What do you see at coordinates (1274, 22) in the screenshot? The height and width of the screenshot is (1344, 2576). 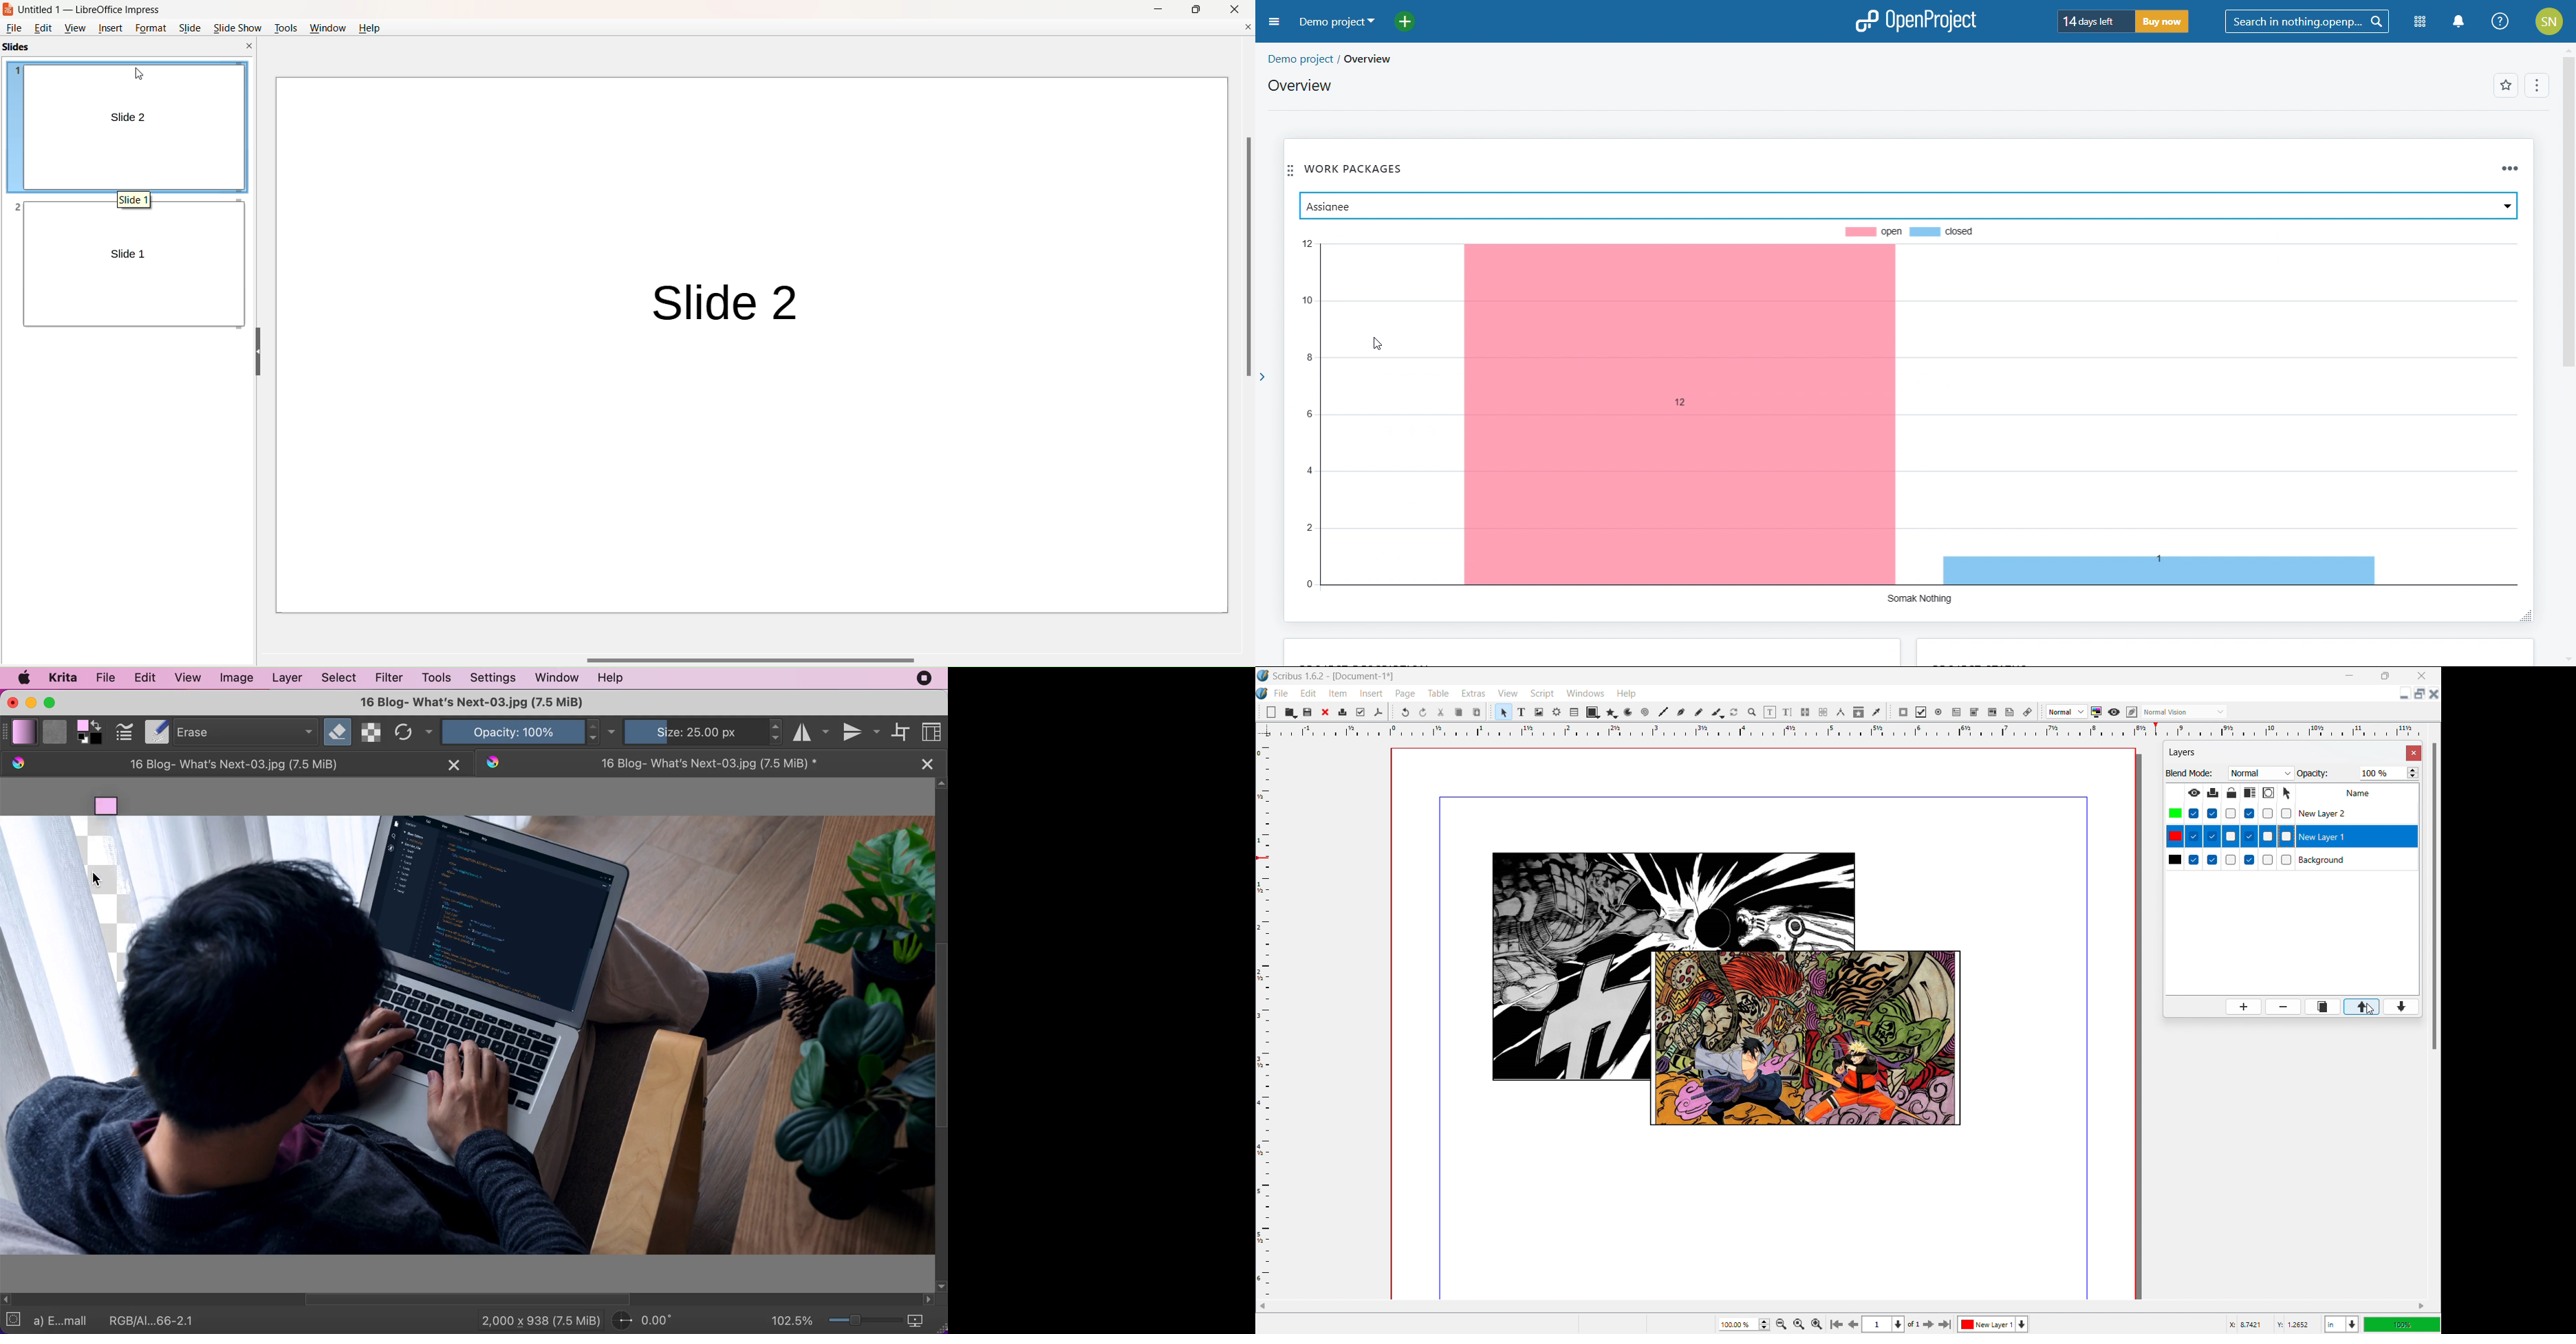 I see `open sidebar menu` at bounding box center [1274, 22].